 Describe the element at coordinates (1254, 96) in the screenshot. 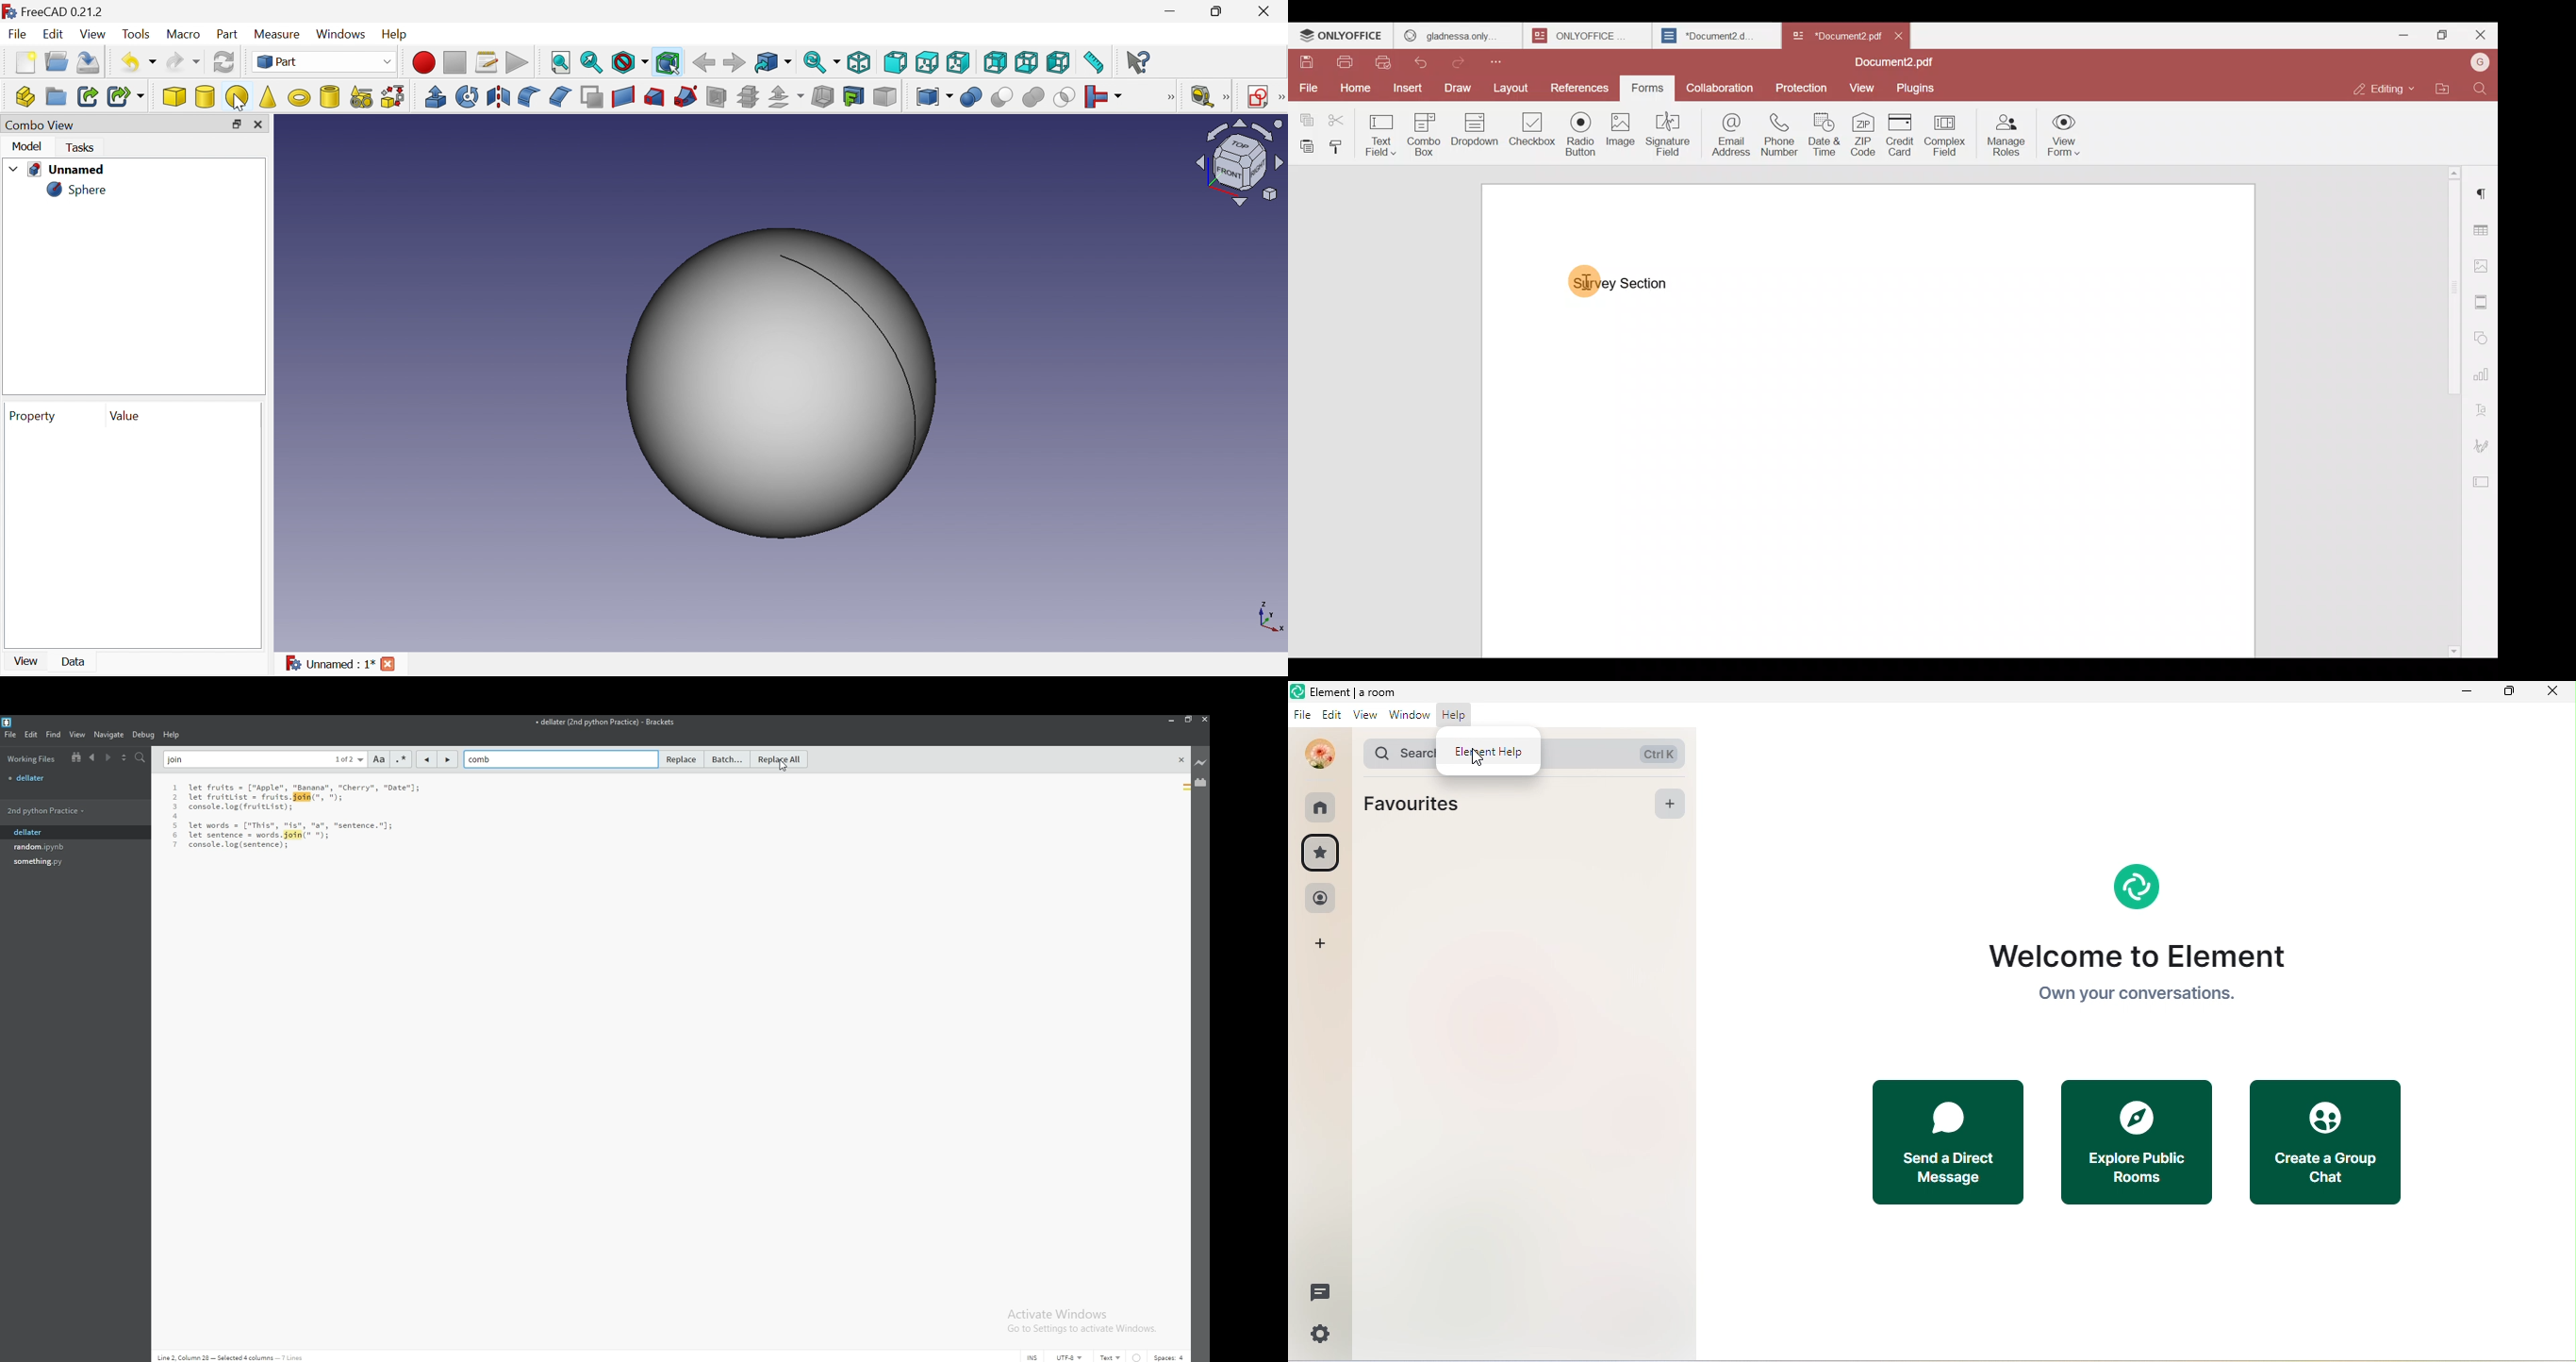

I see `Create sketch` at that location.